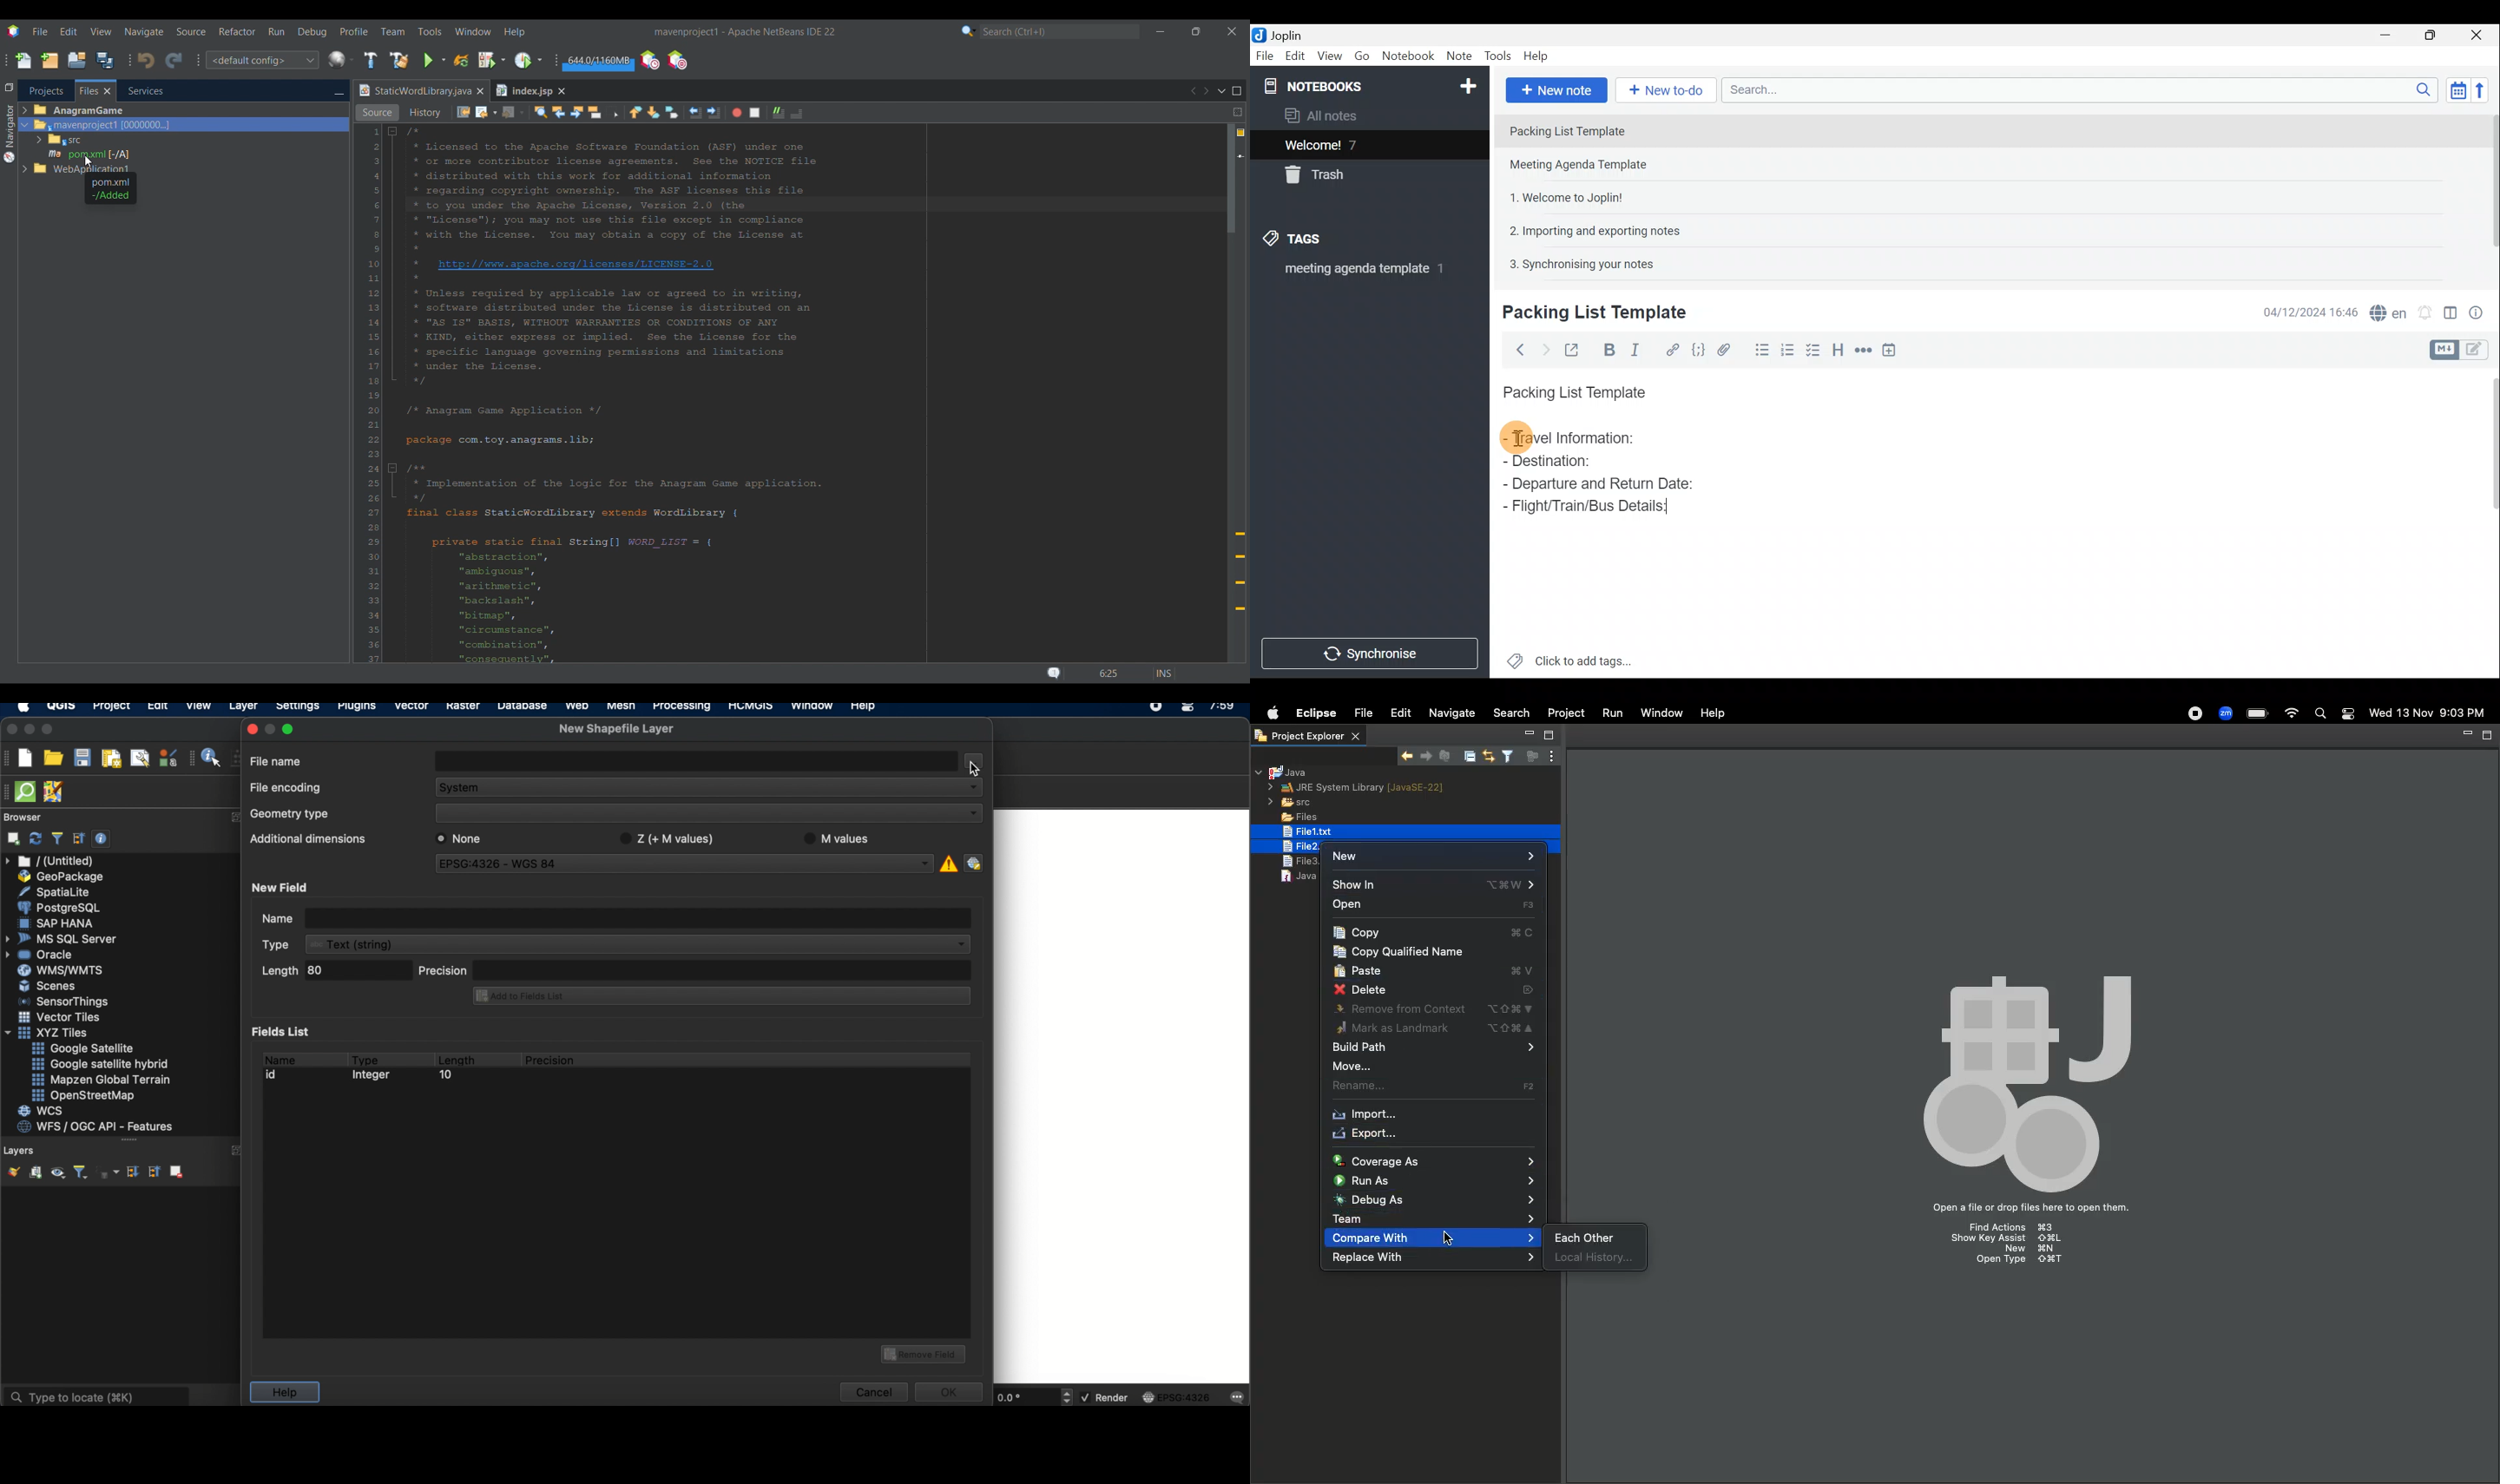  What do you see at coordinates (278, 970) in the screenshot?
I see `length` at bounding box center [278, 970].